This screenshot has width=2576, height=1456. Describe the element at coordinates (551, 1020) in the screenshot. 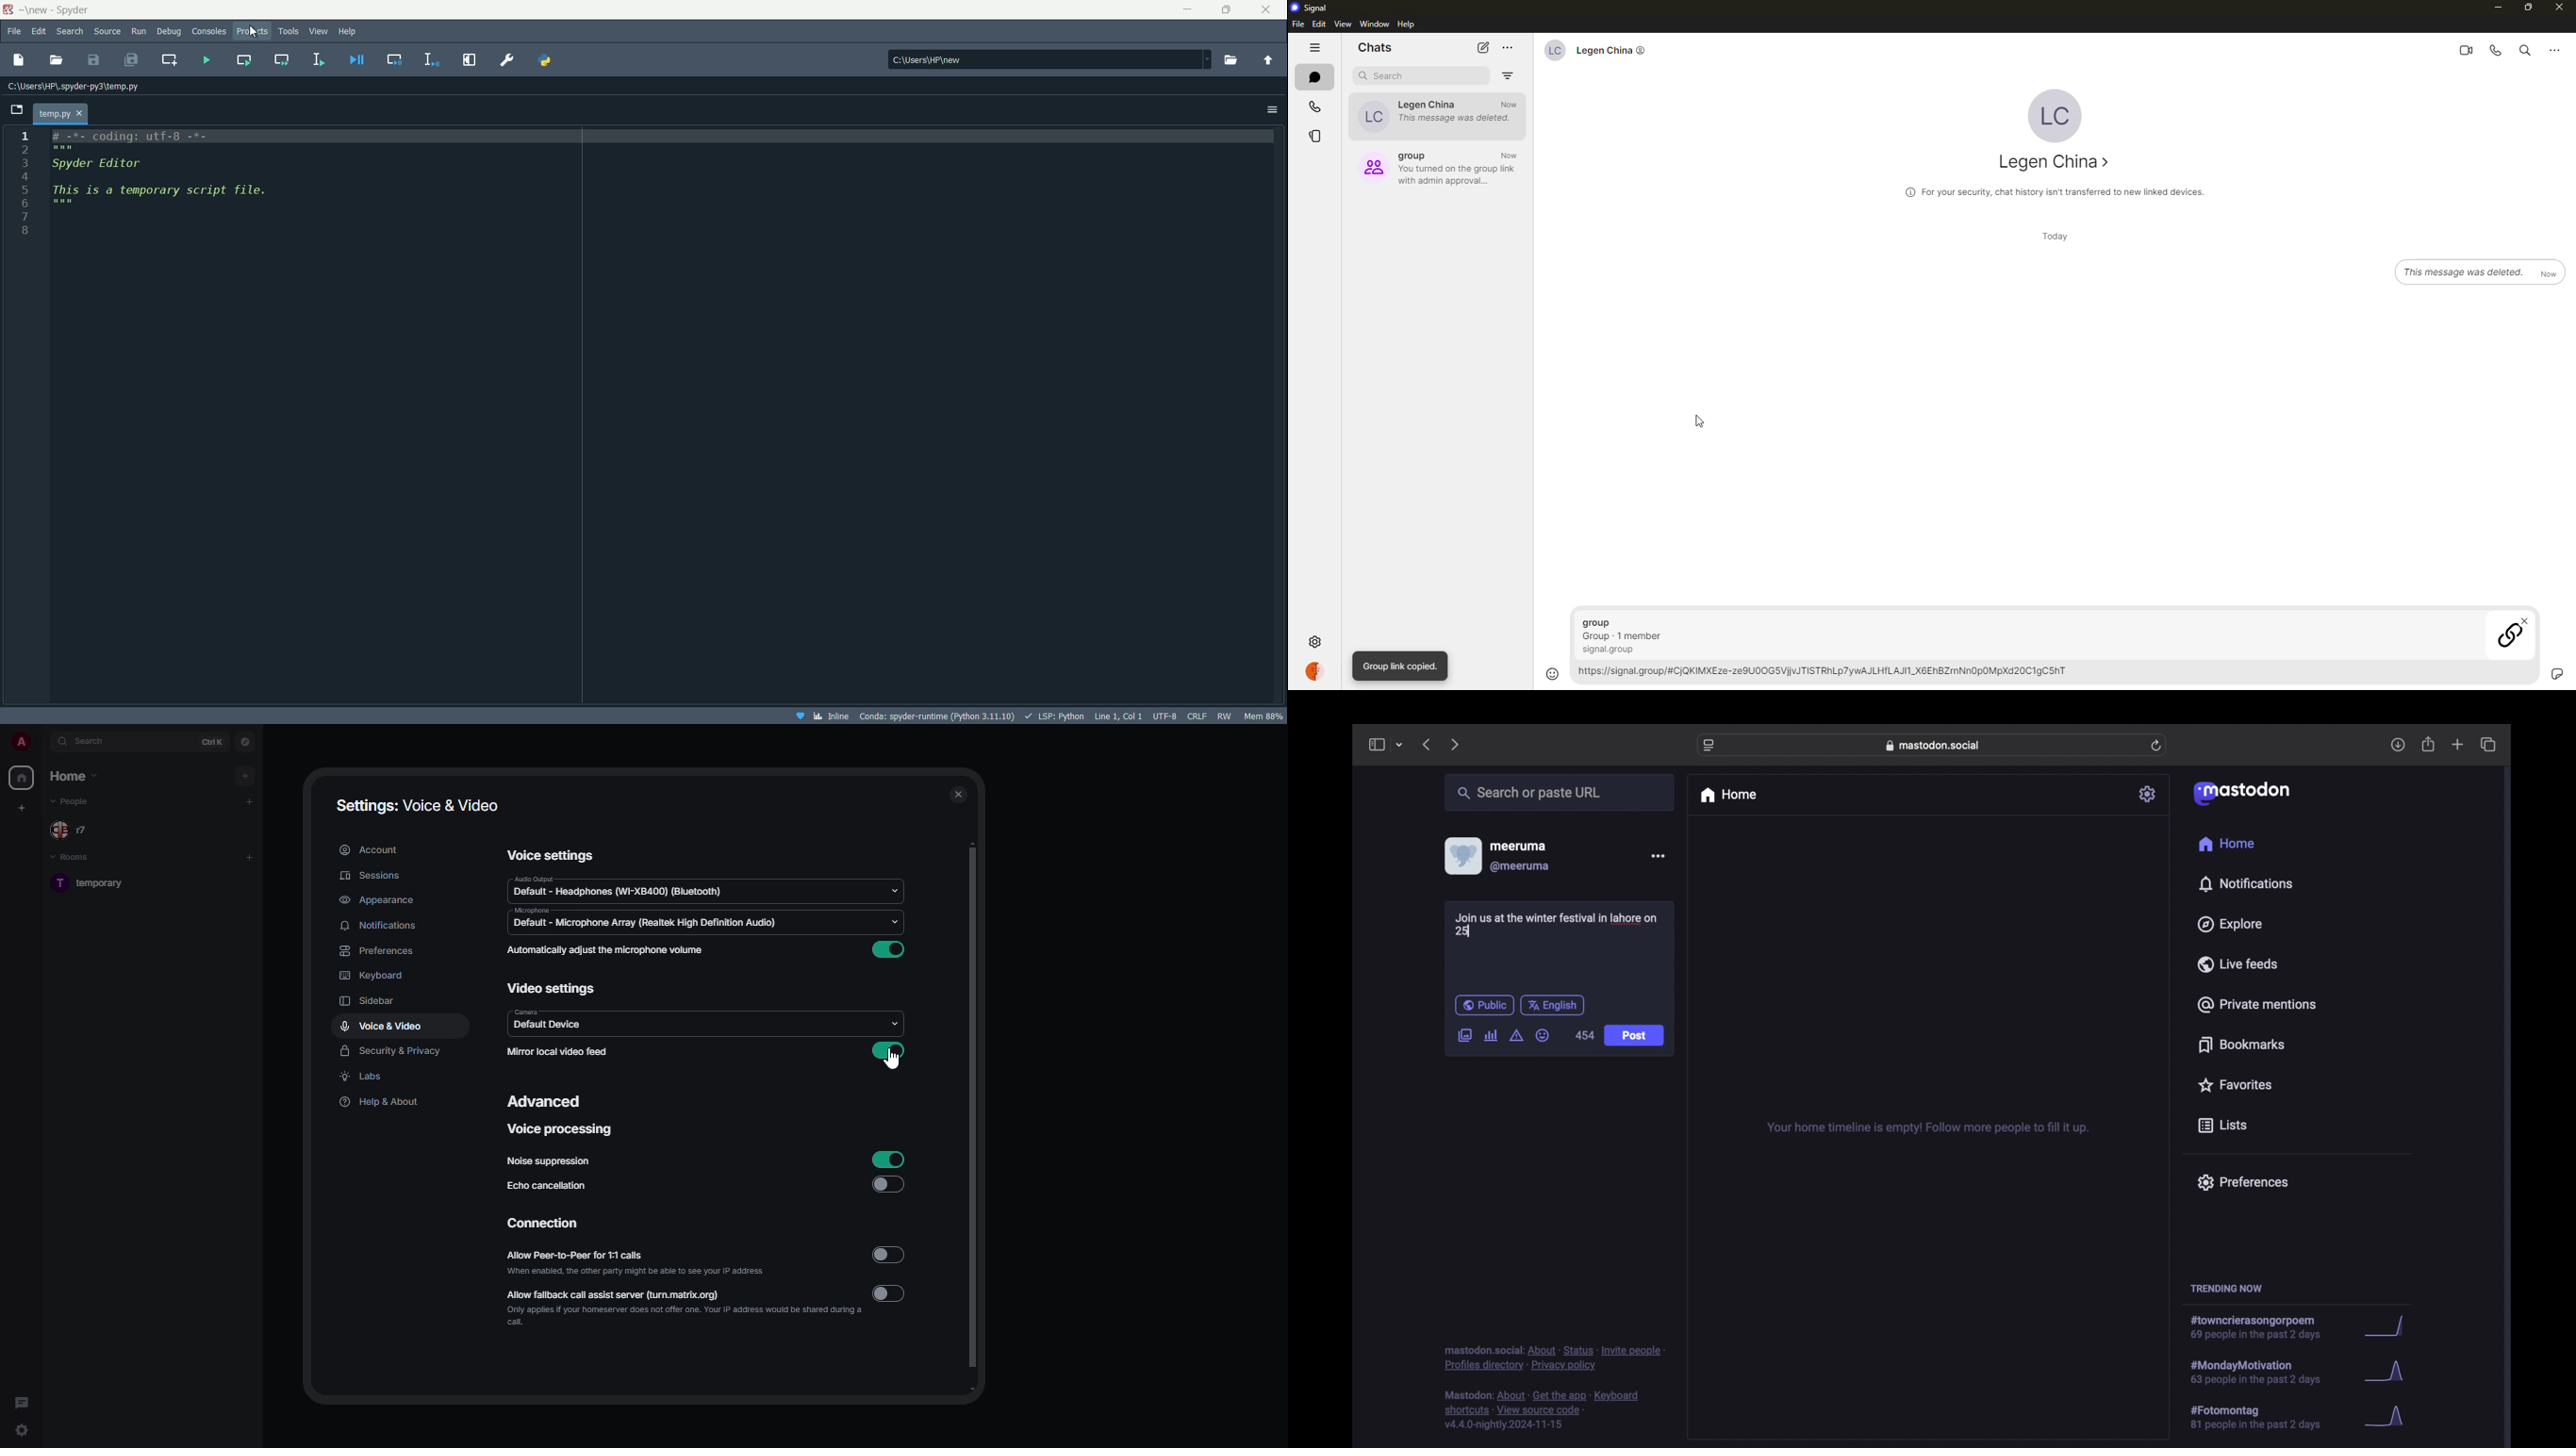

I see `camera default` at that location.